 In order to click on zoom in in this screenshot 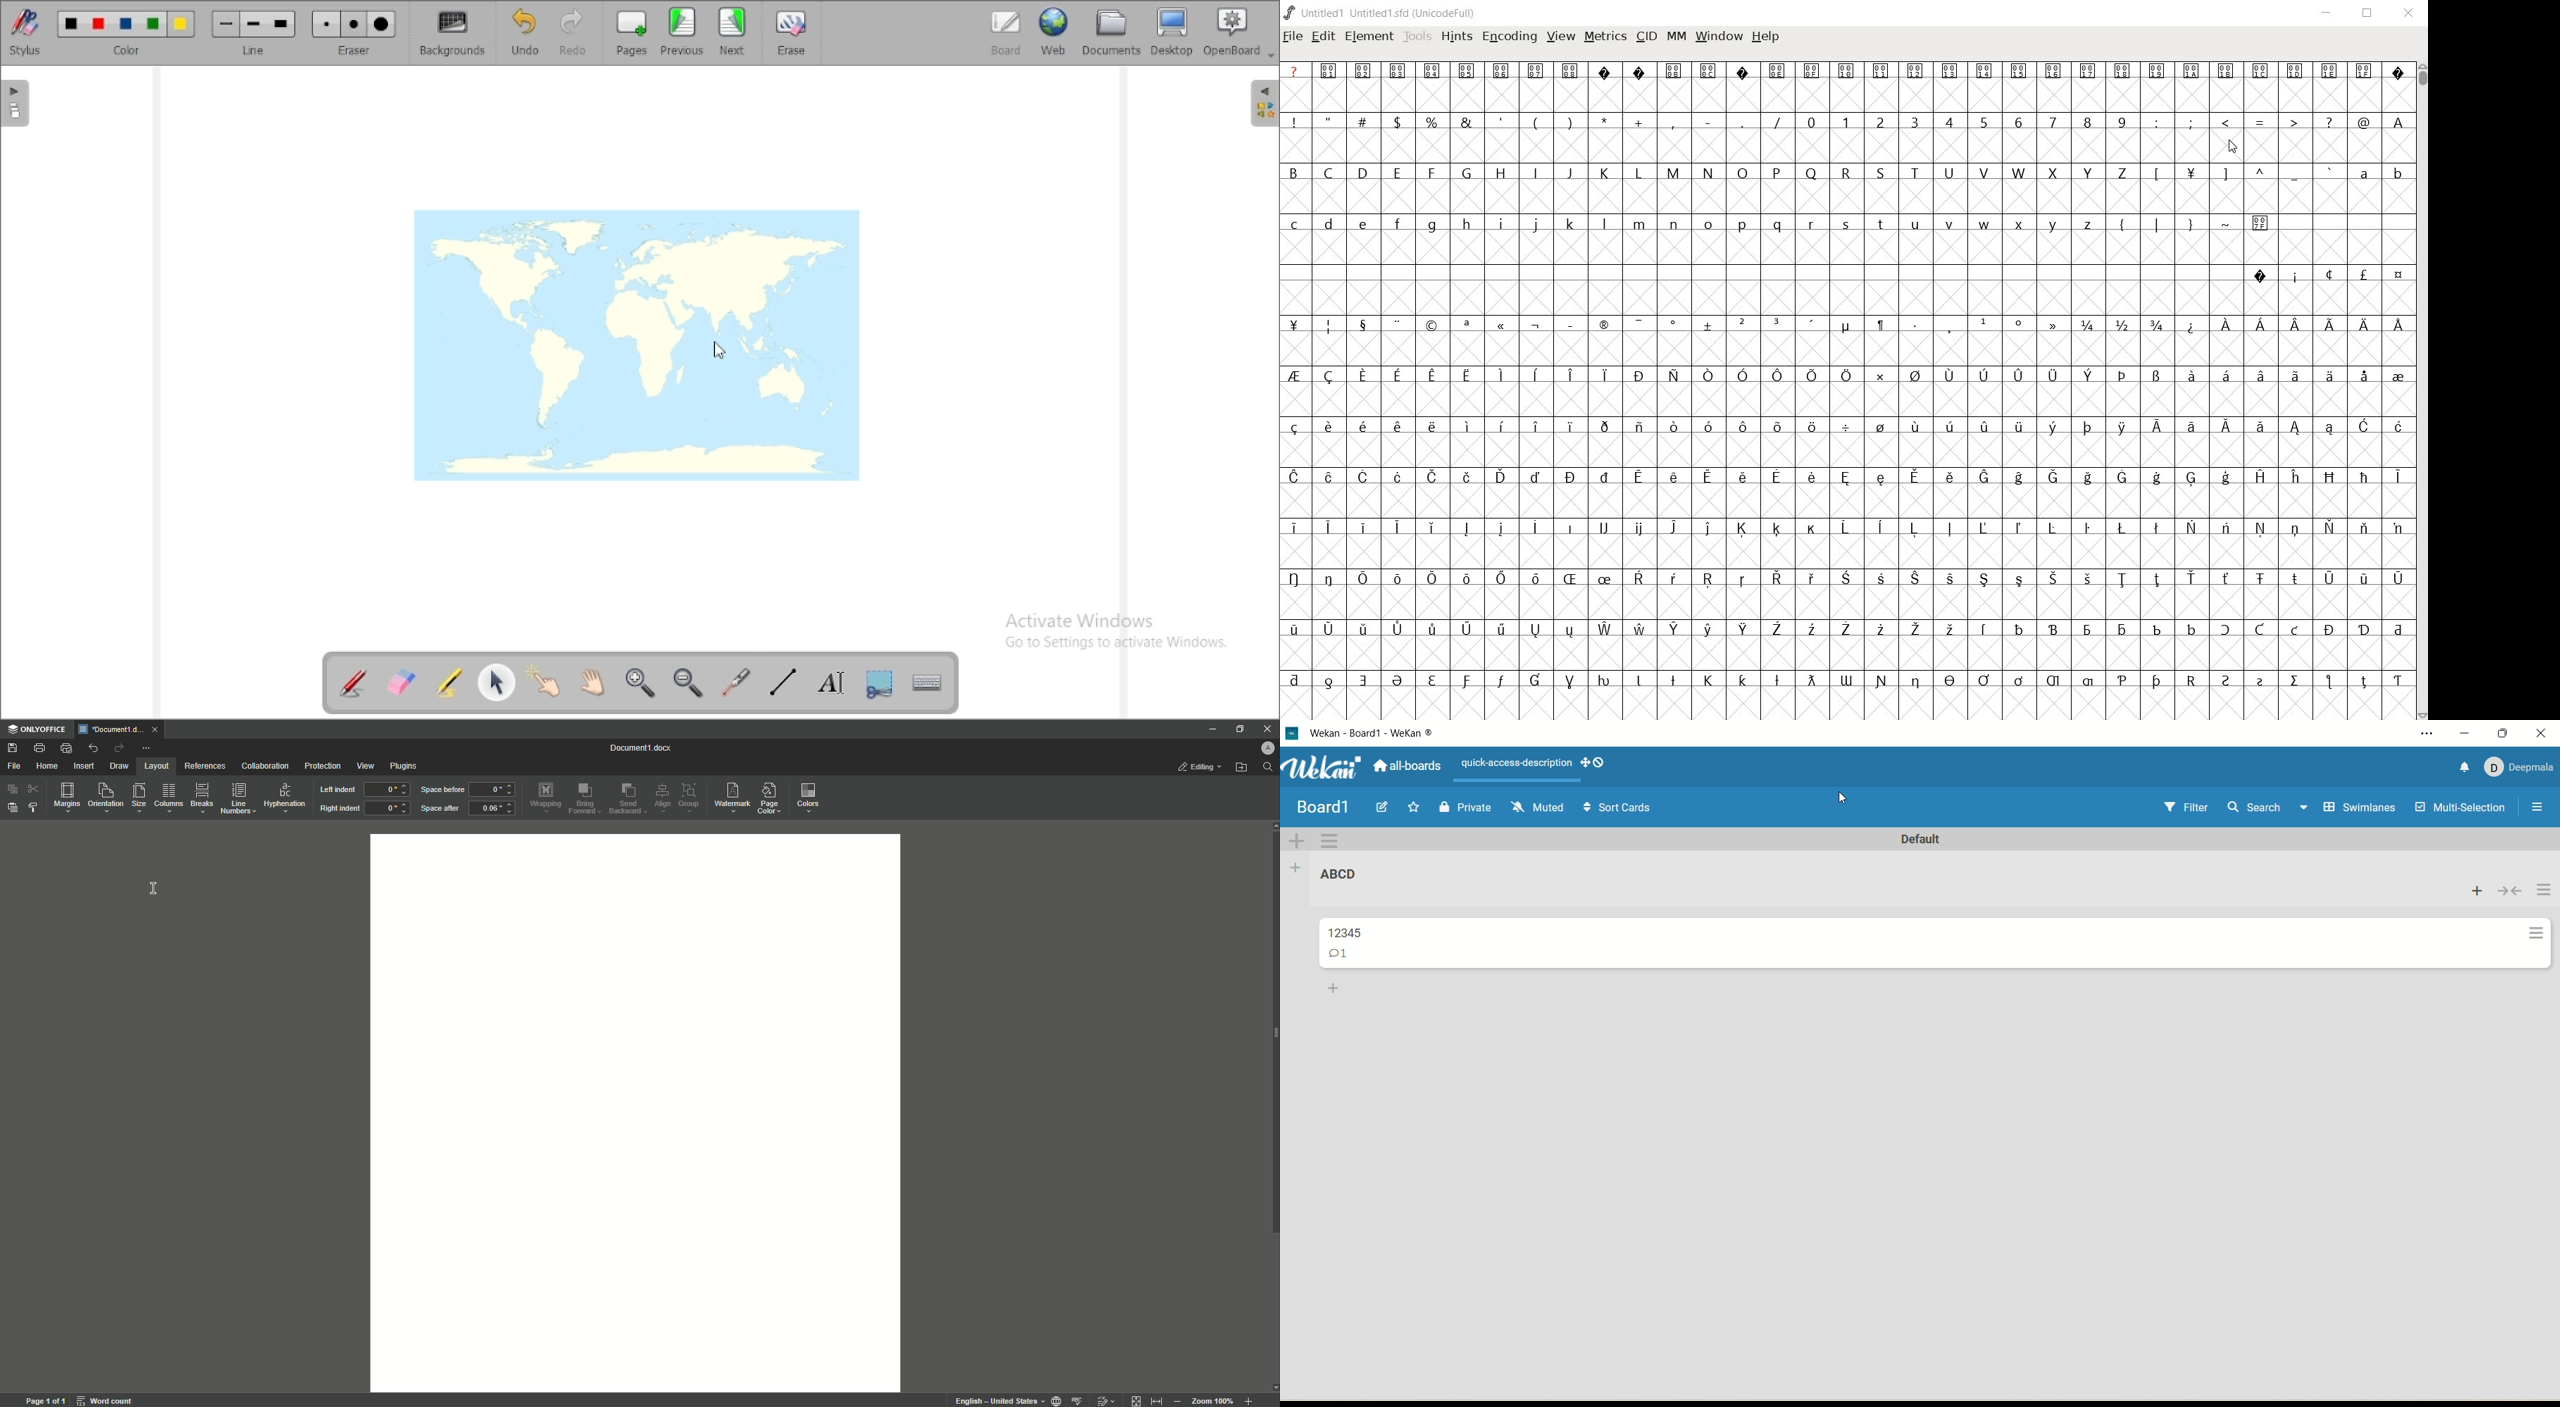, I will do `click(640, 681)`.